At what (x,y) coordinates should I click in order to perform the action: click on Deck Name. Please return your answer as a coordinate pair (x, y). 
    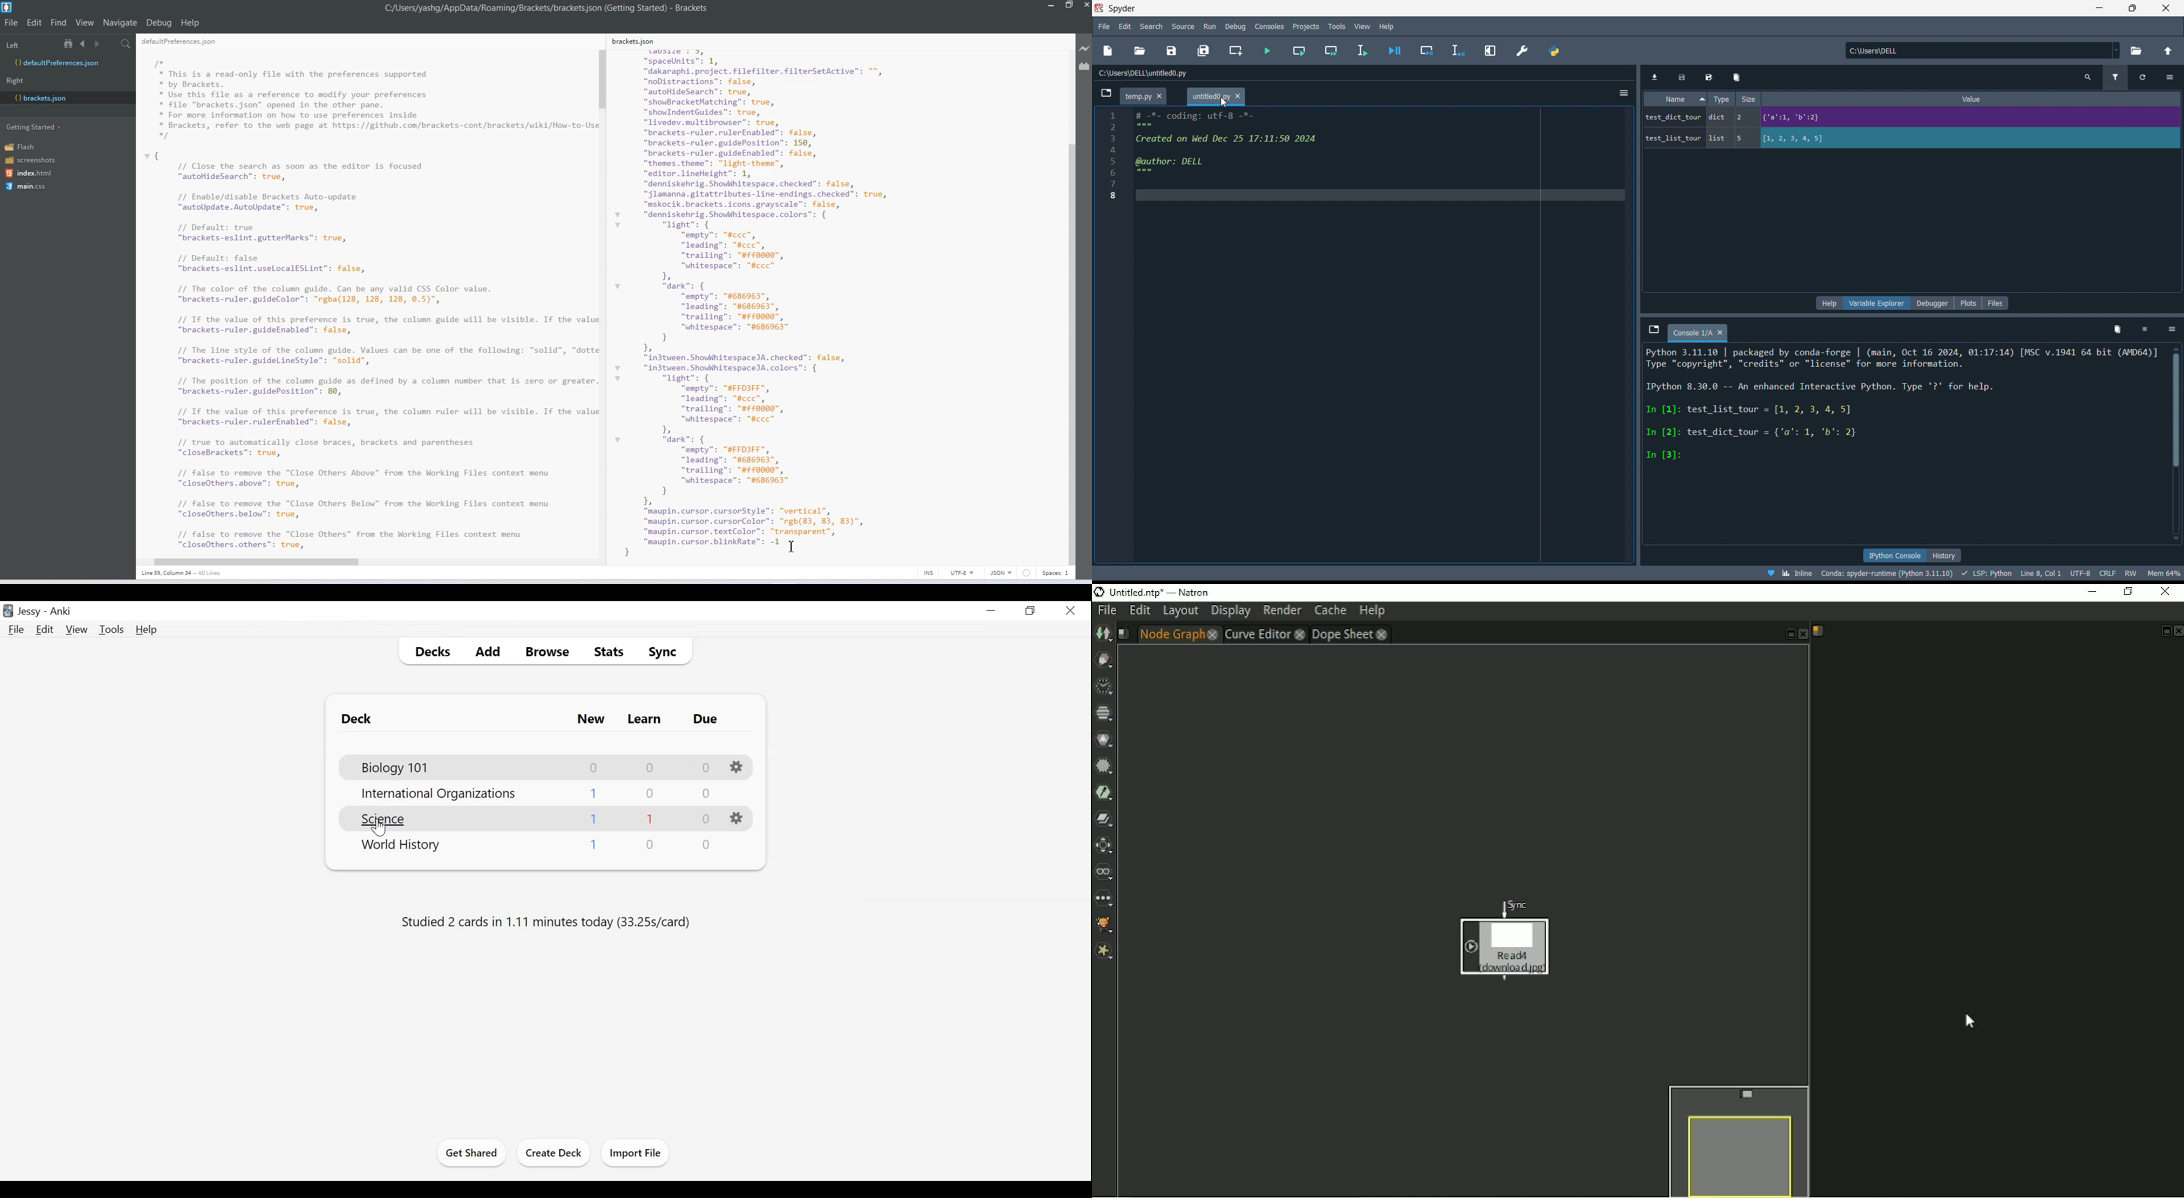
    Looking at the image, I should click on (398, 768).